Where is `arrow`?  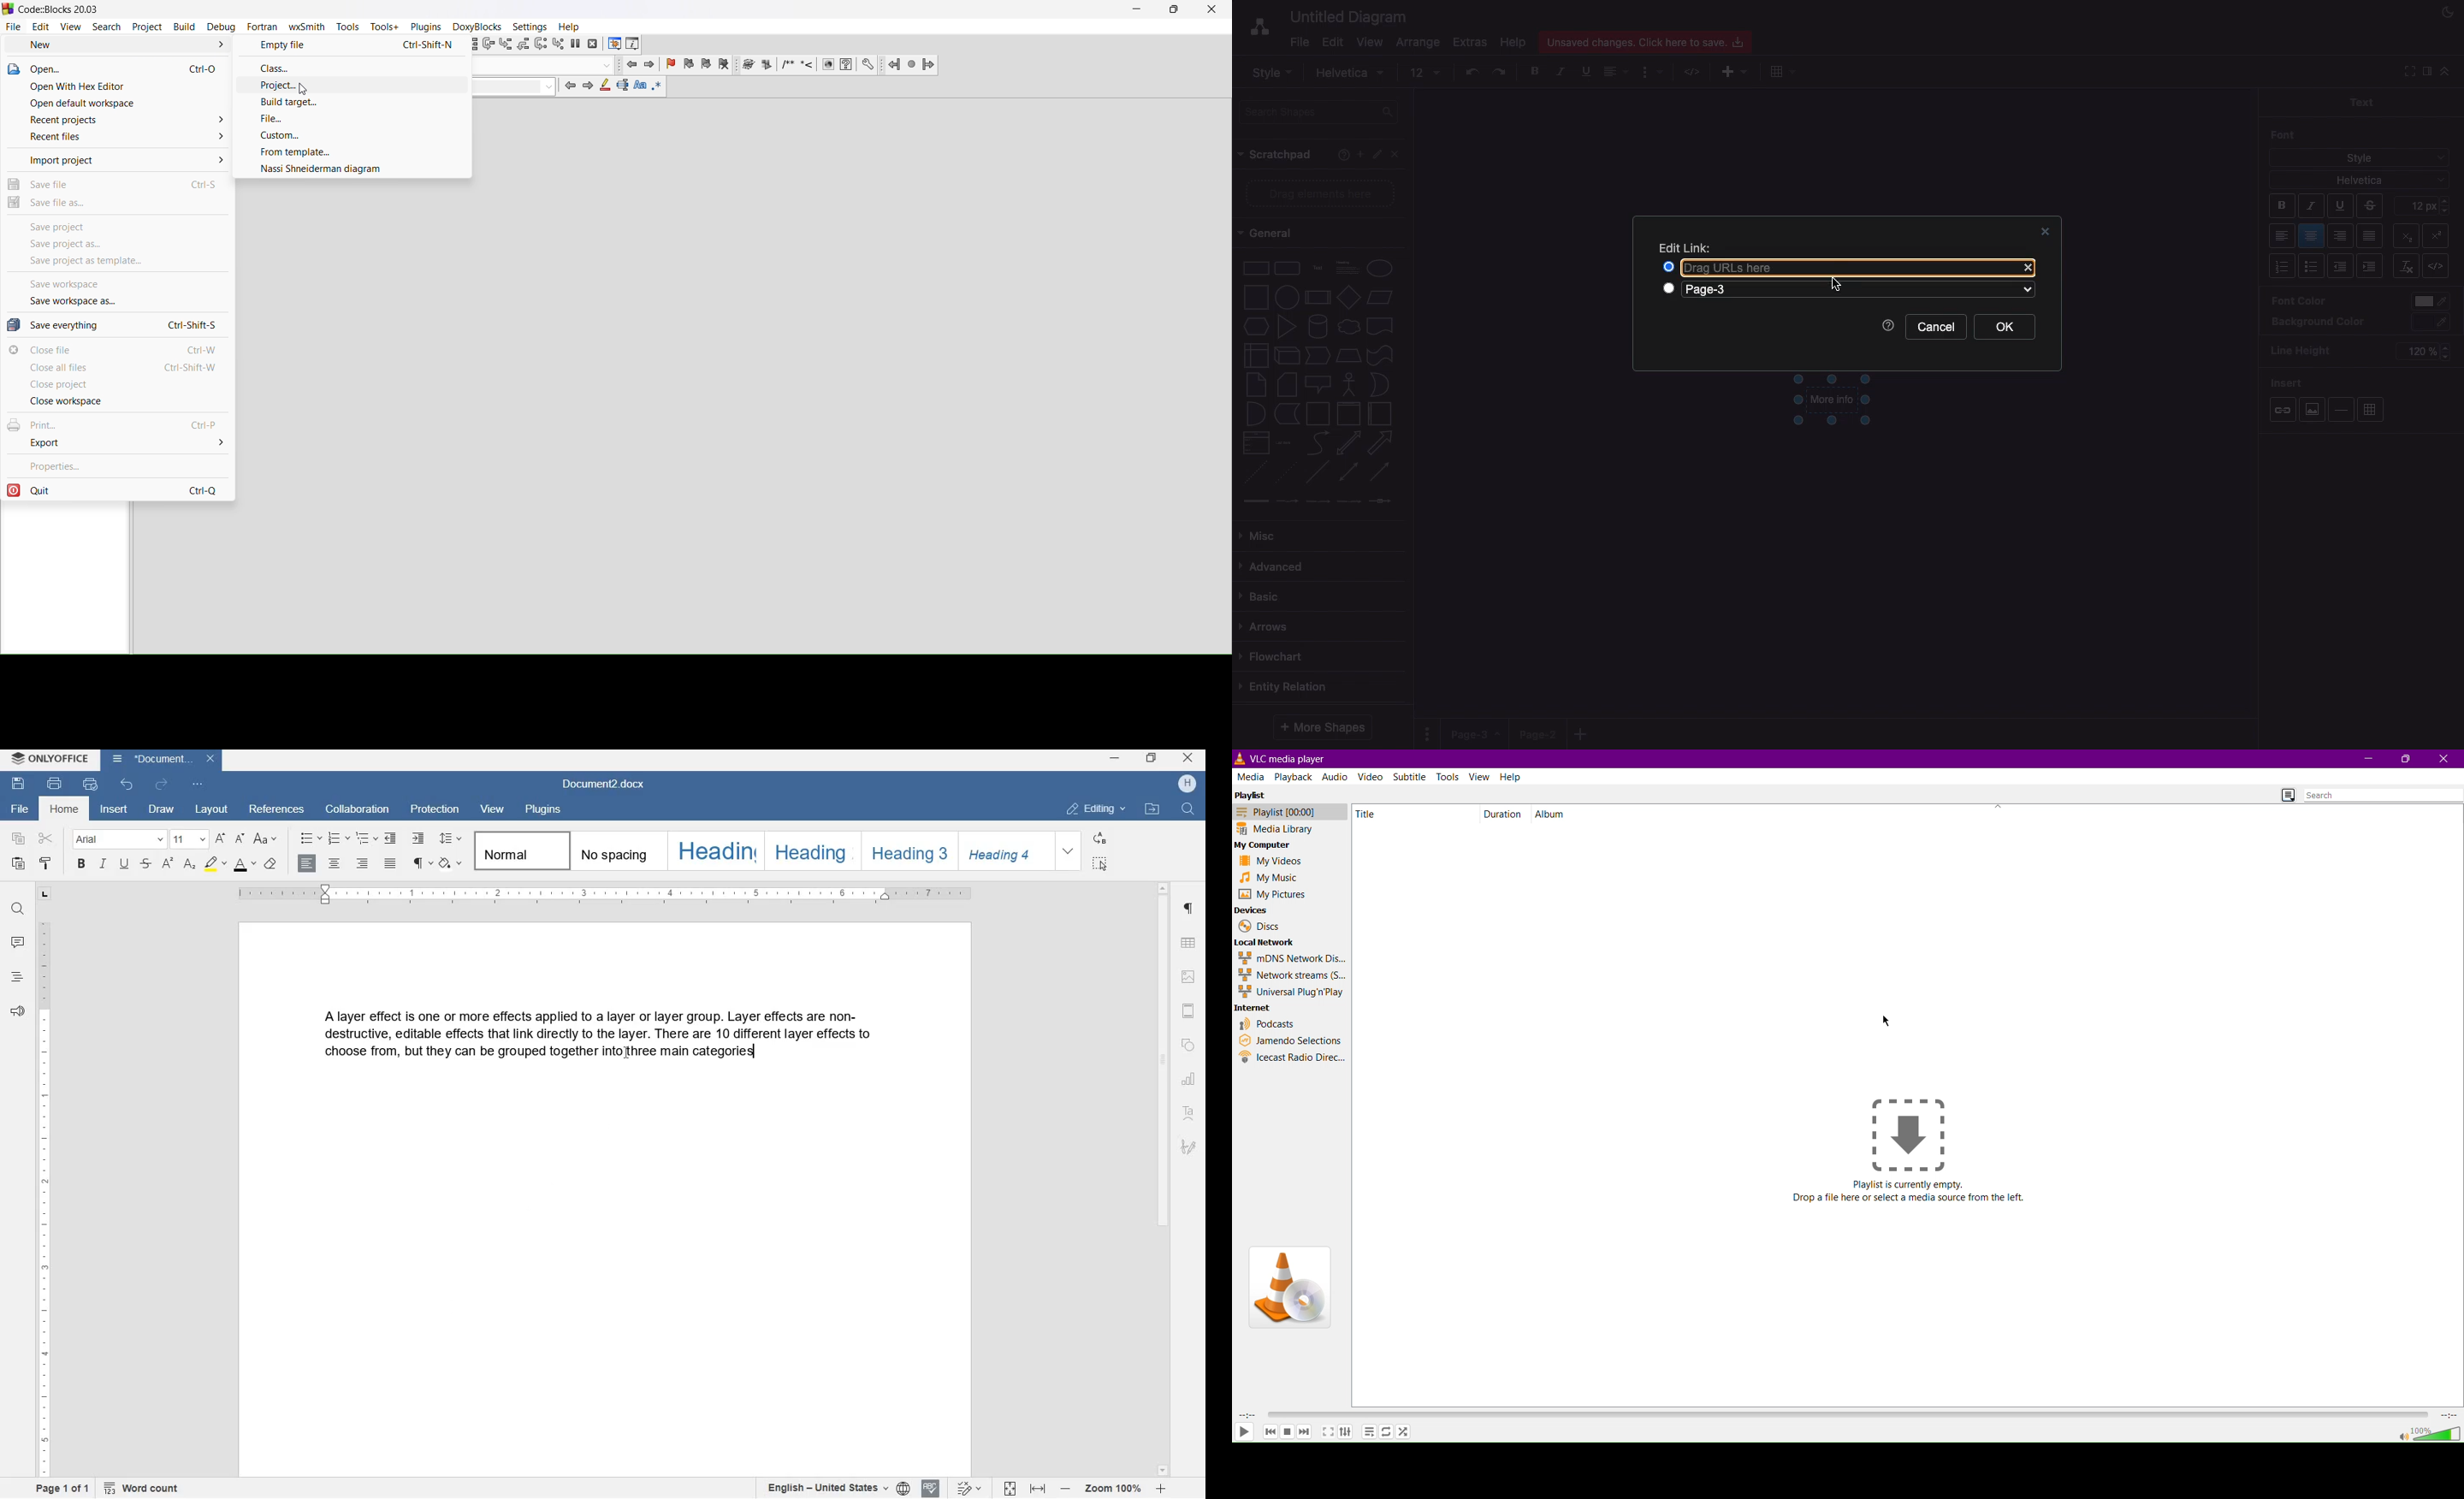 arrow is located at coordinates (1381, 443).